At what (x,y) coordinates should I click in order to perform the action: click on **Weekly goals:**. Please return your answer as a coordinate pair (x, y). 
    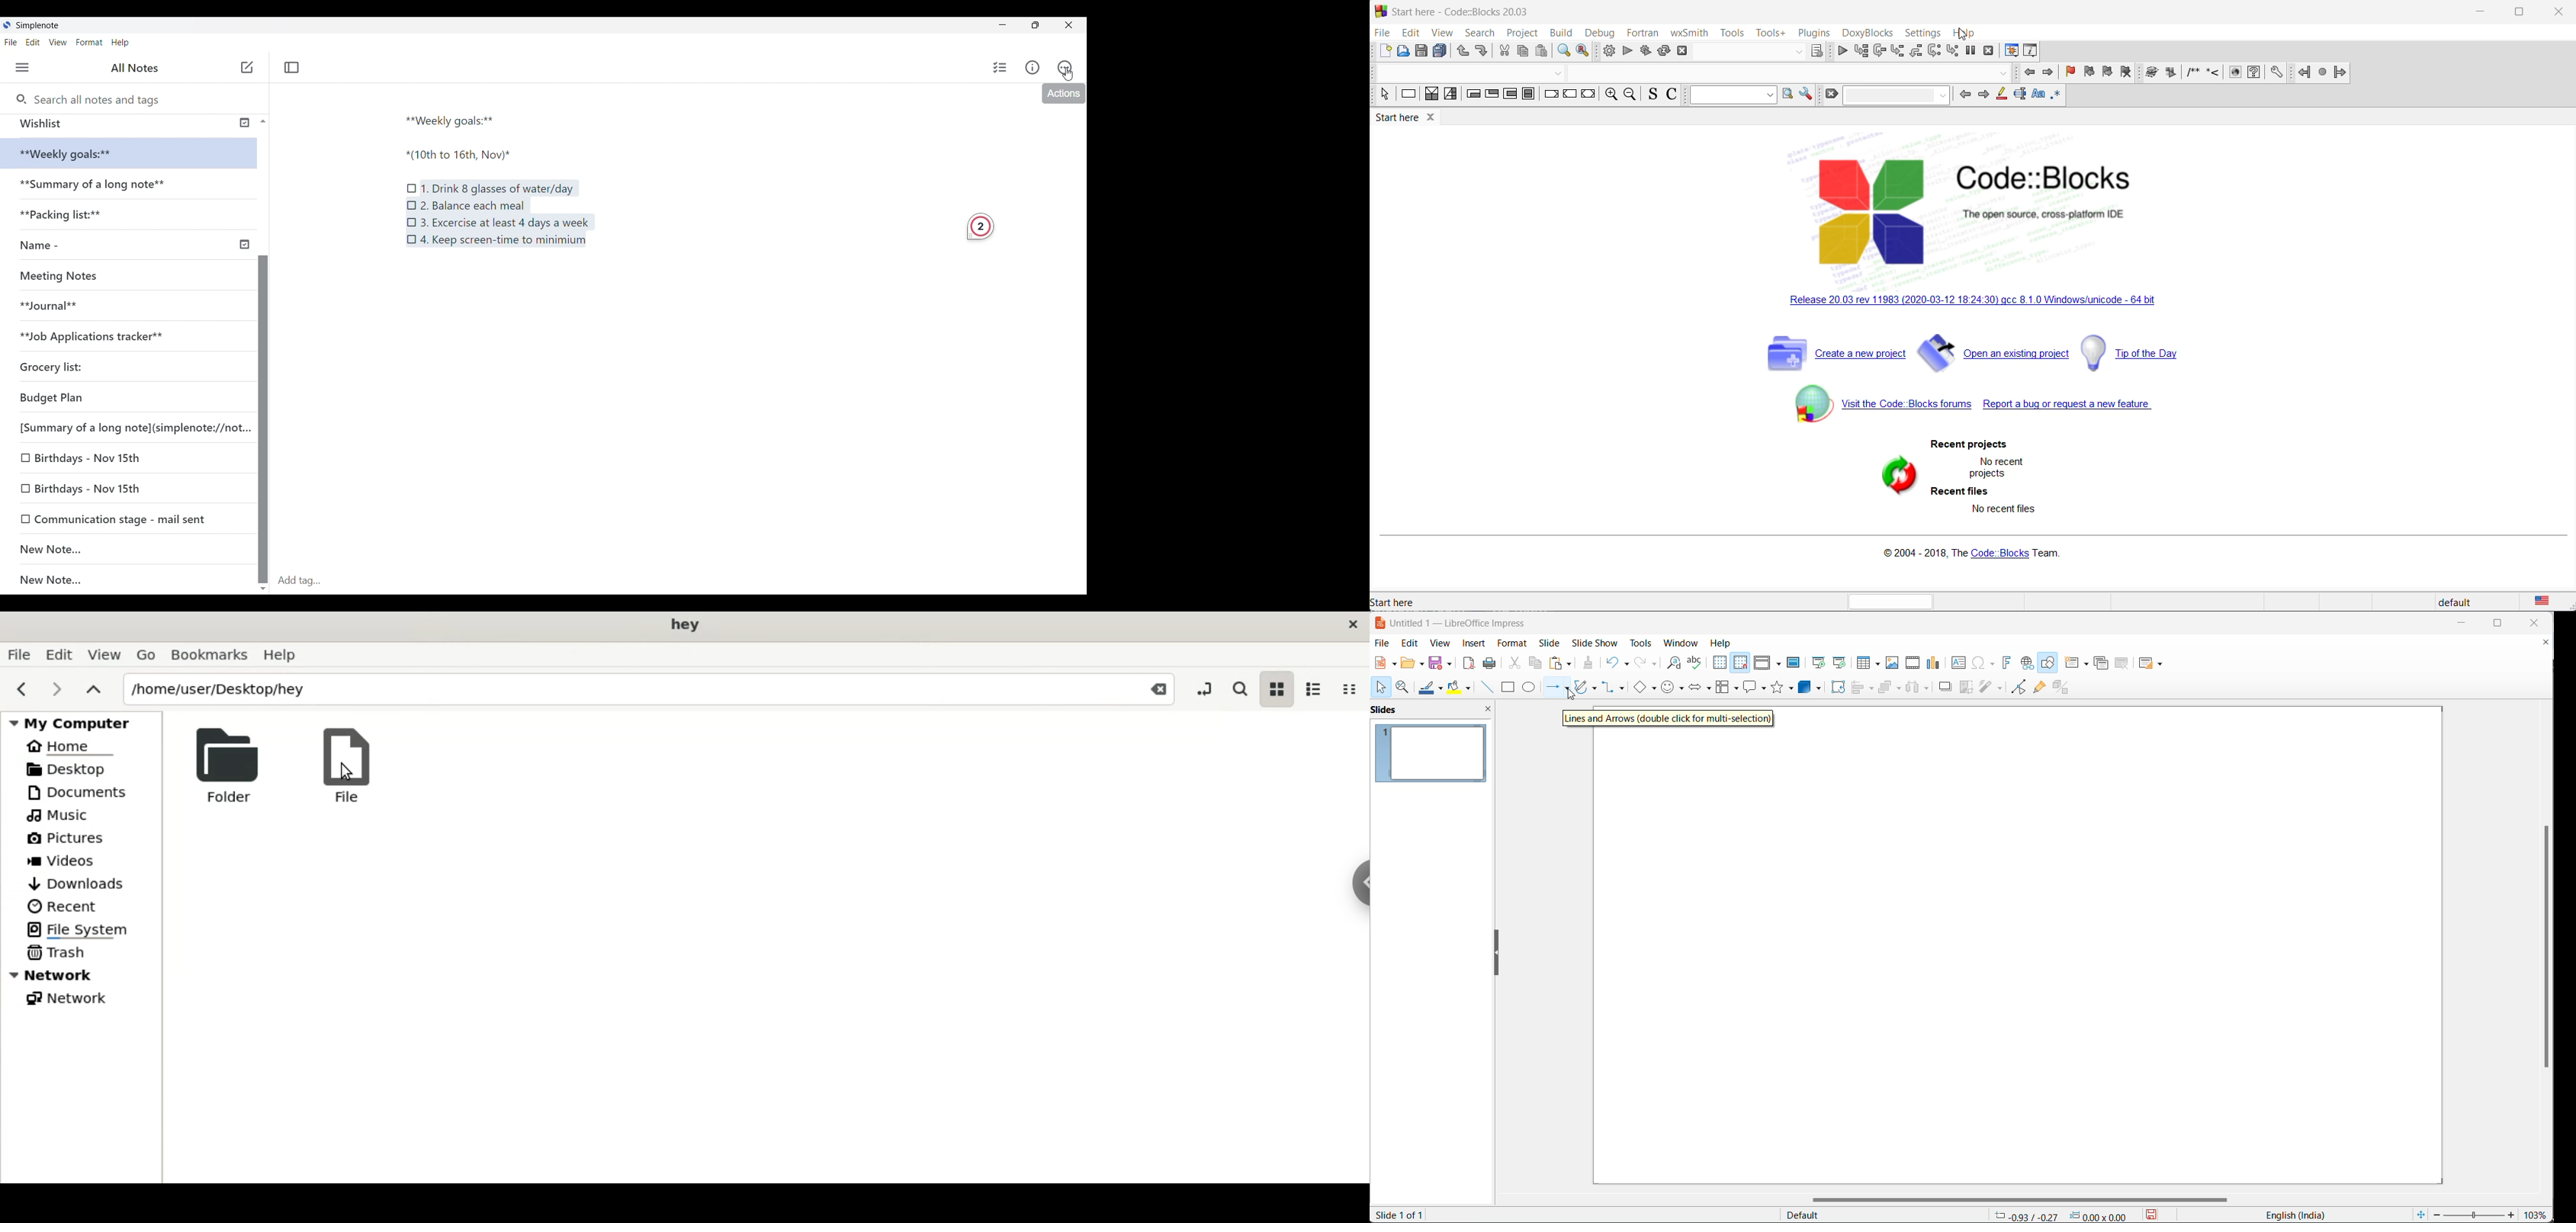
    Looking at the image, I should click on (74, 154).